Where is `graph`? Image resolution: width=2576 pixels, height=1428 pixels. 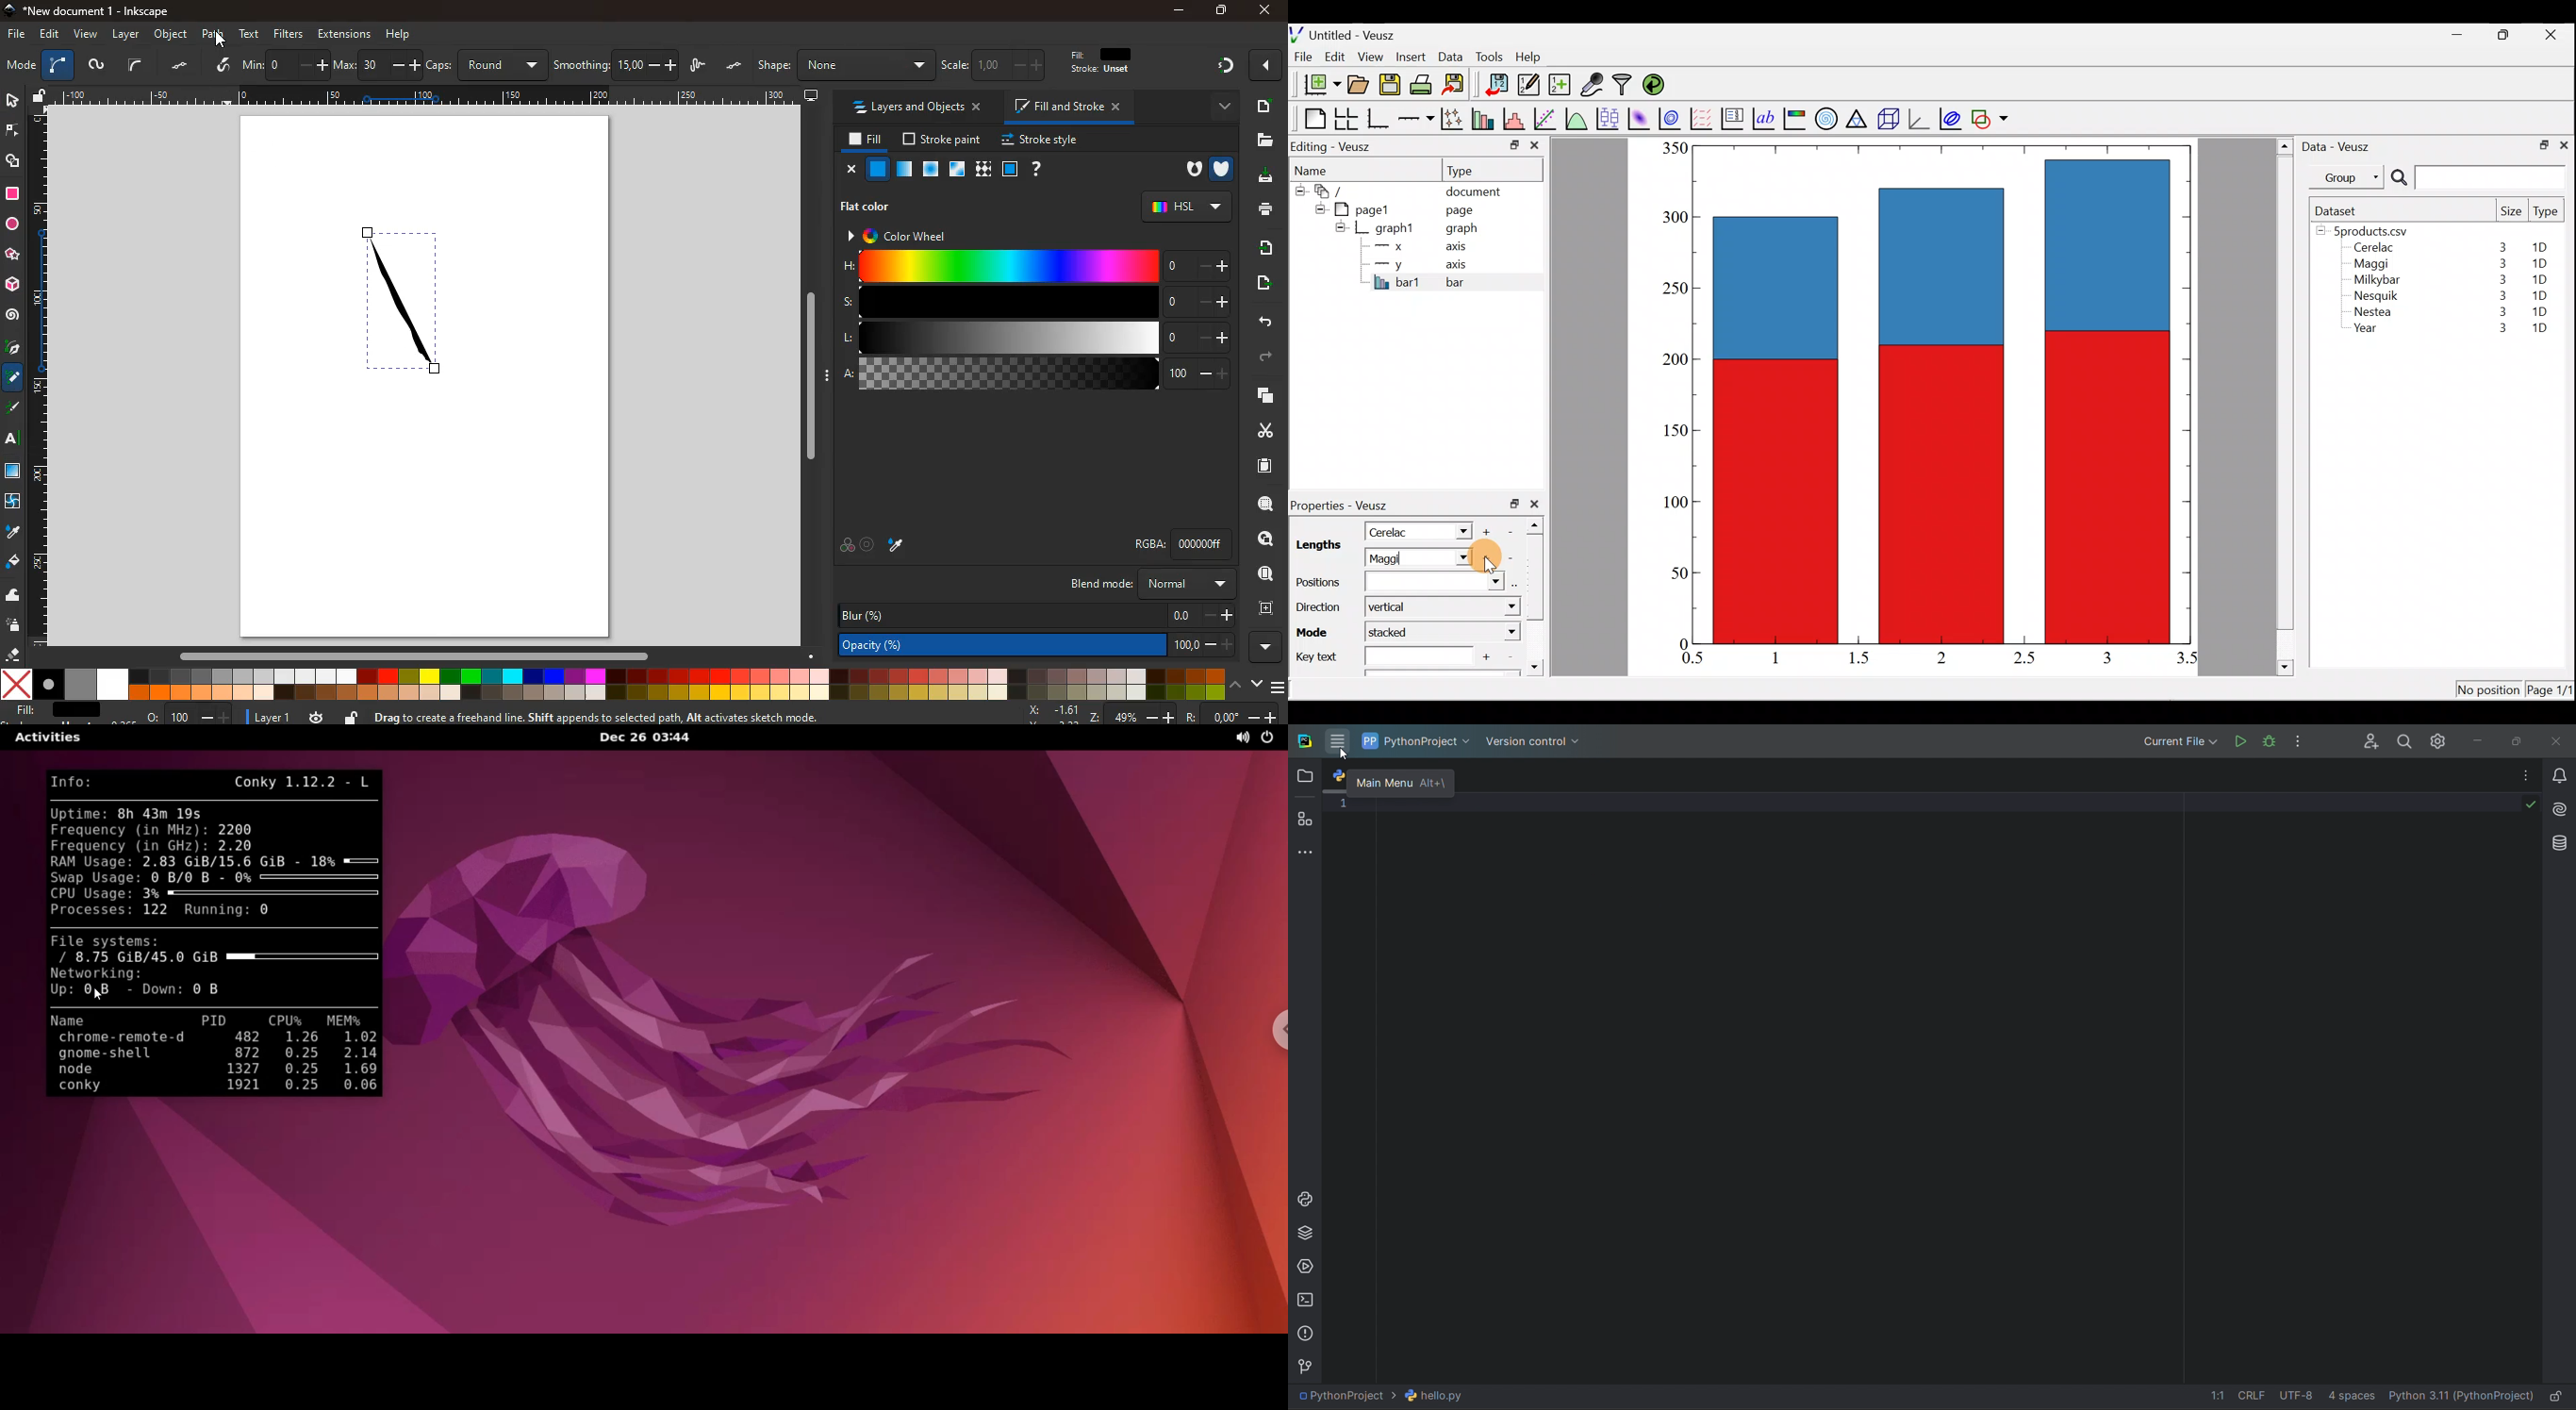
graph is located at coordinates (1462, 230).